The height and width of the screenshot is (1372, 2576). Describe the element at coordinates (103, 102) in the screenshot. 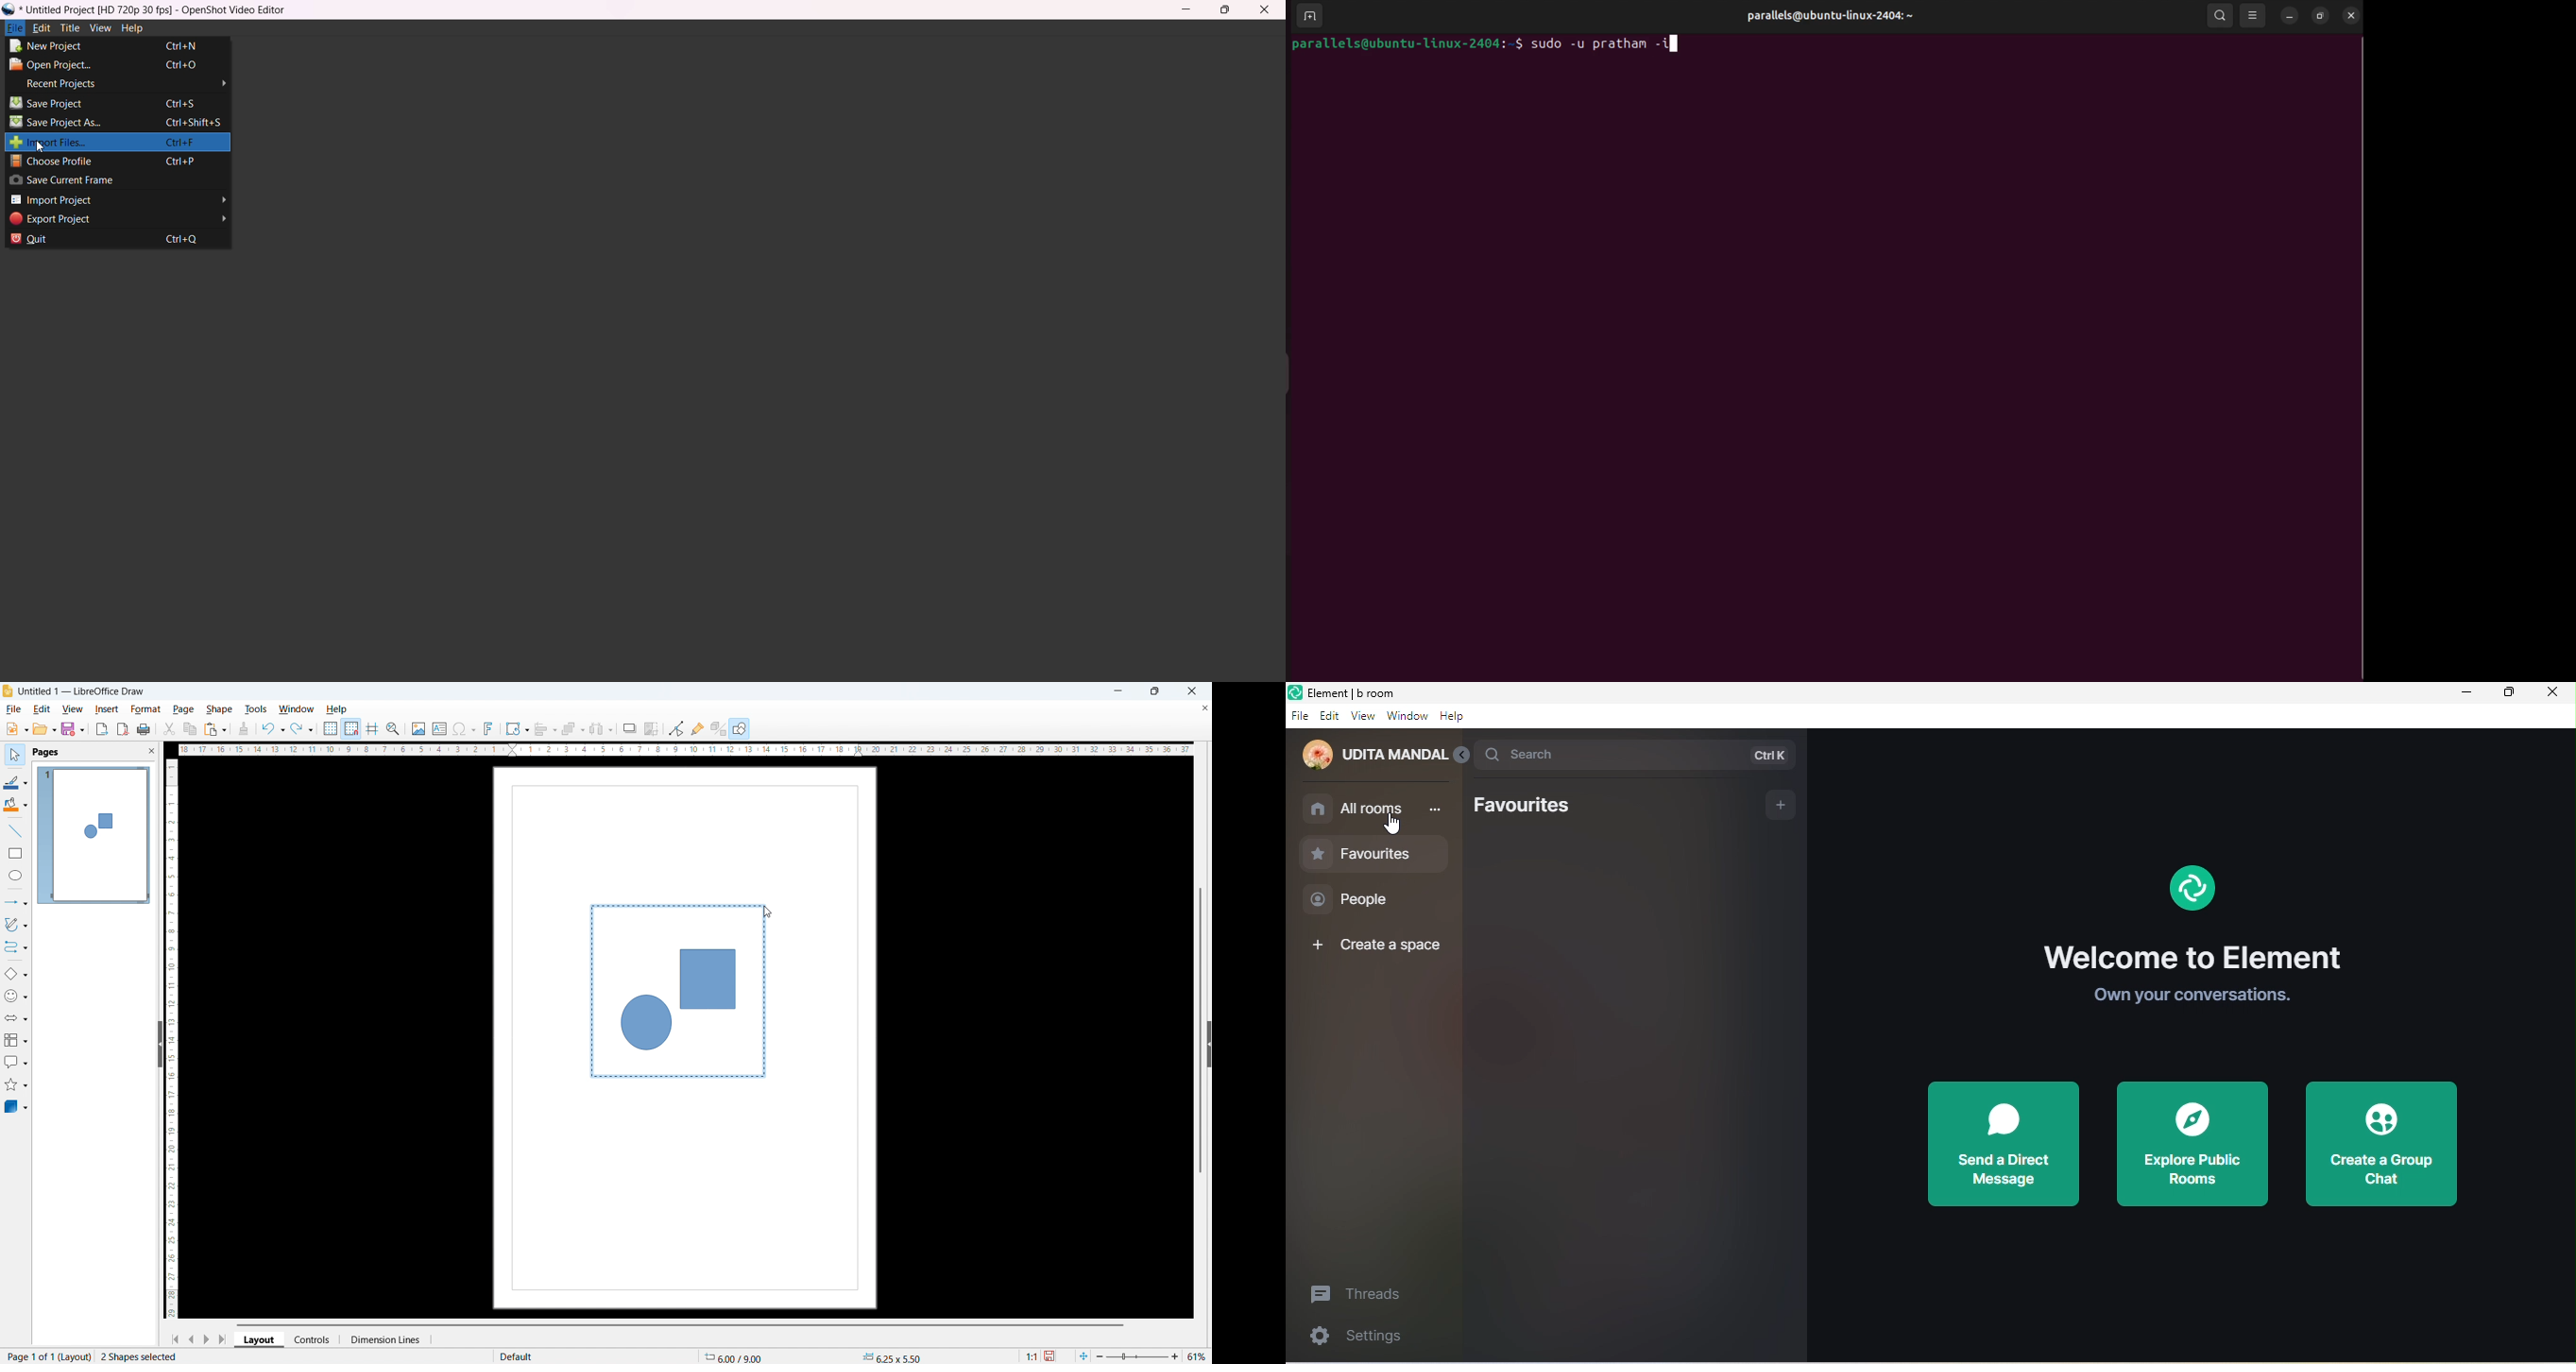

I see `save project` at that location.